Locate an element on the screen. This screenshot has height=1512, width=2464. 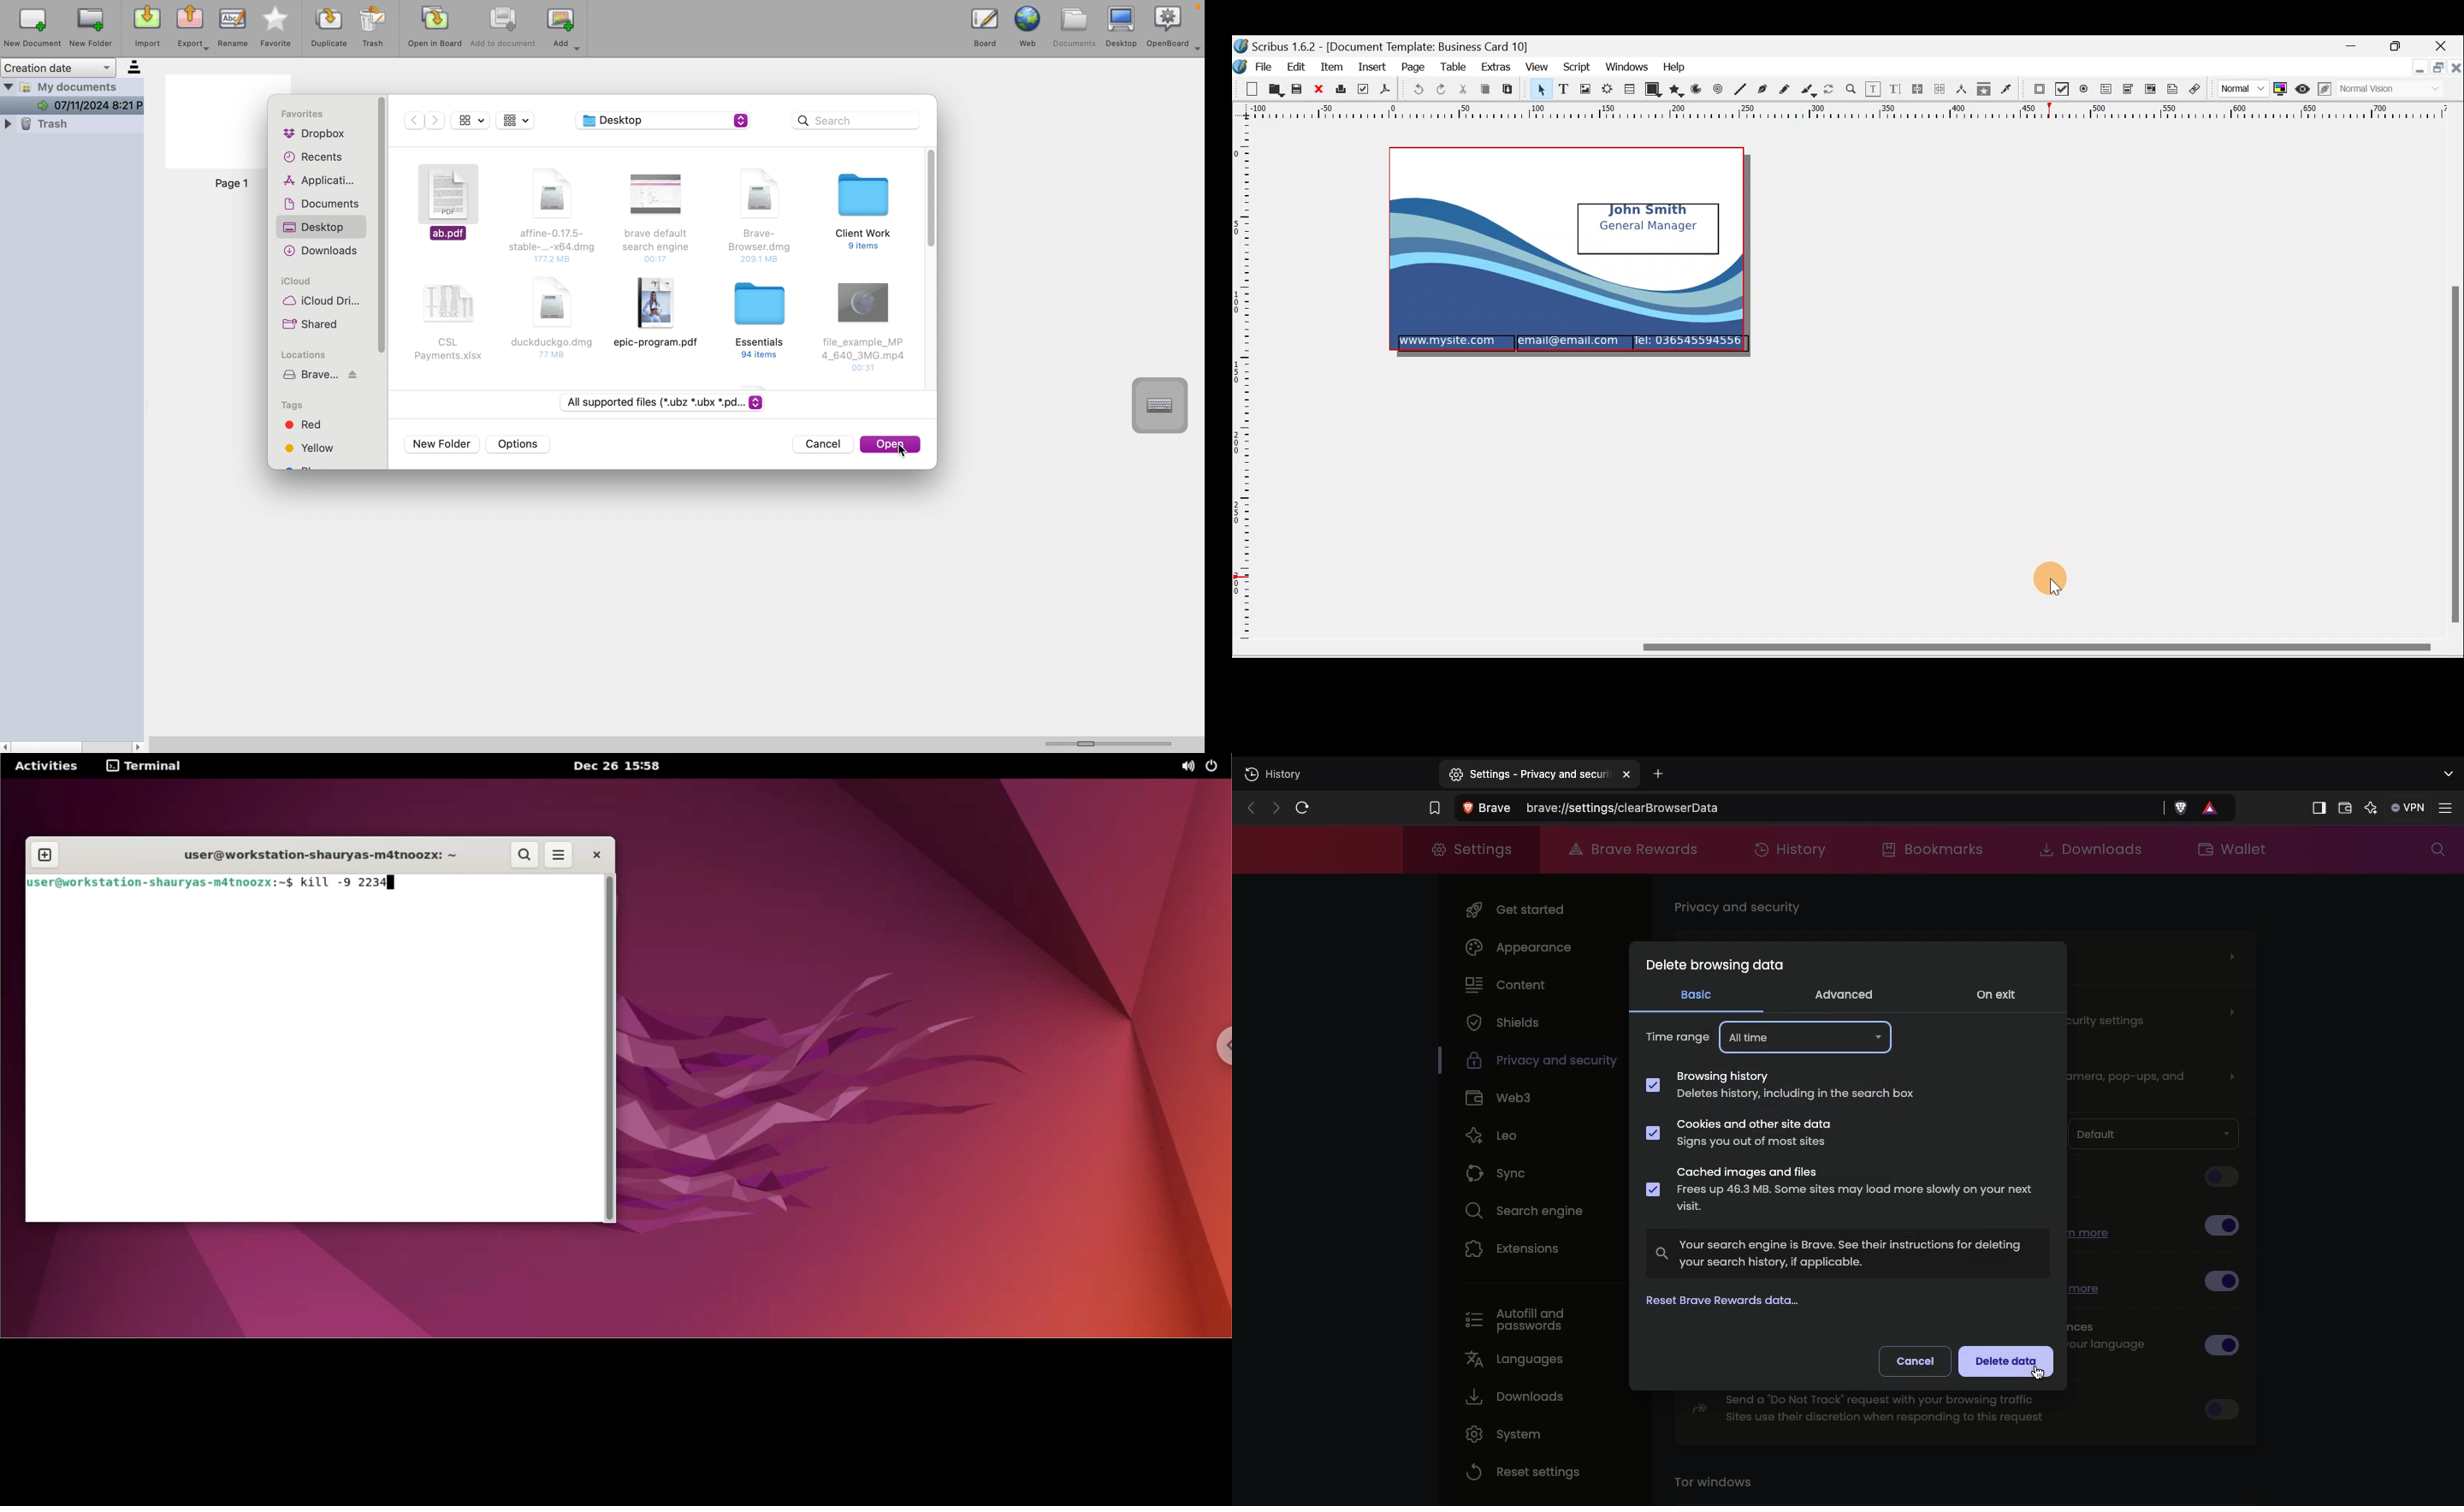
open in board is located at coordinates (435, 30).